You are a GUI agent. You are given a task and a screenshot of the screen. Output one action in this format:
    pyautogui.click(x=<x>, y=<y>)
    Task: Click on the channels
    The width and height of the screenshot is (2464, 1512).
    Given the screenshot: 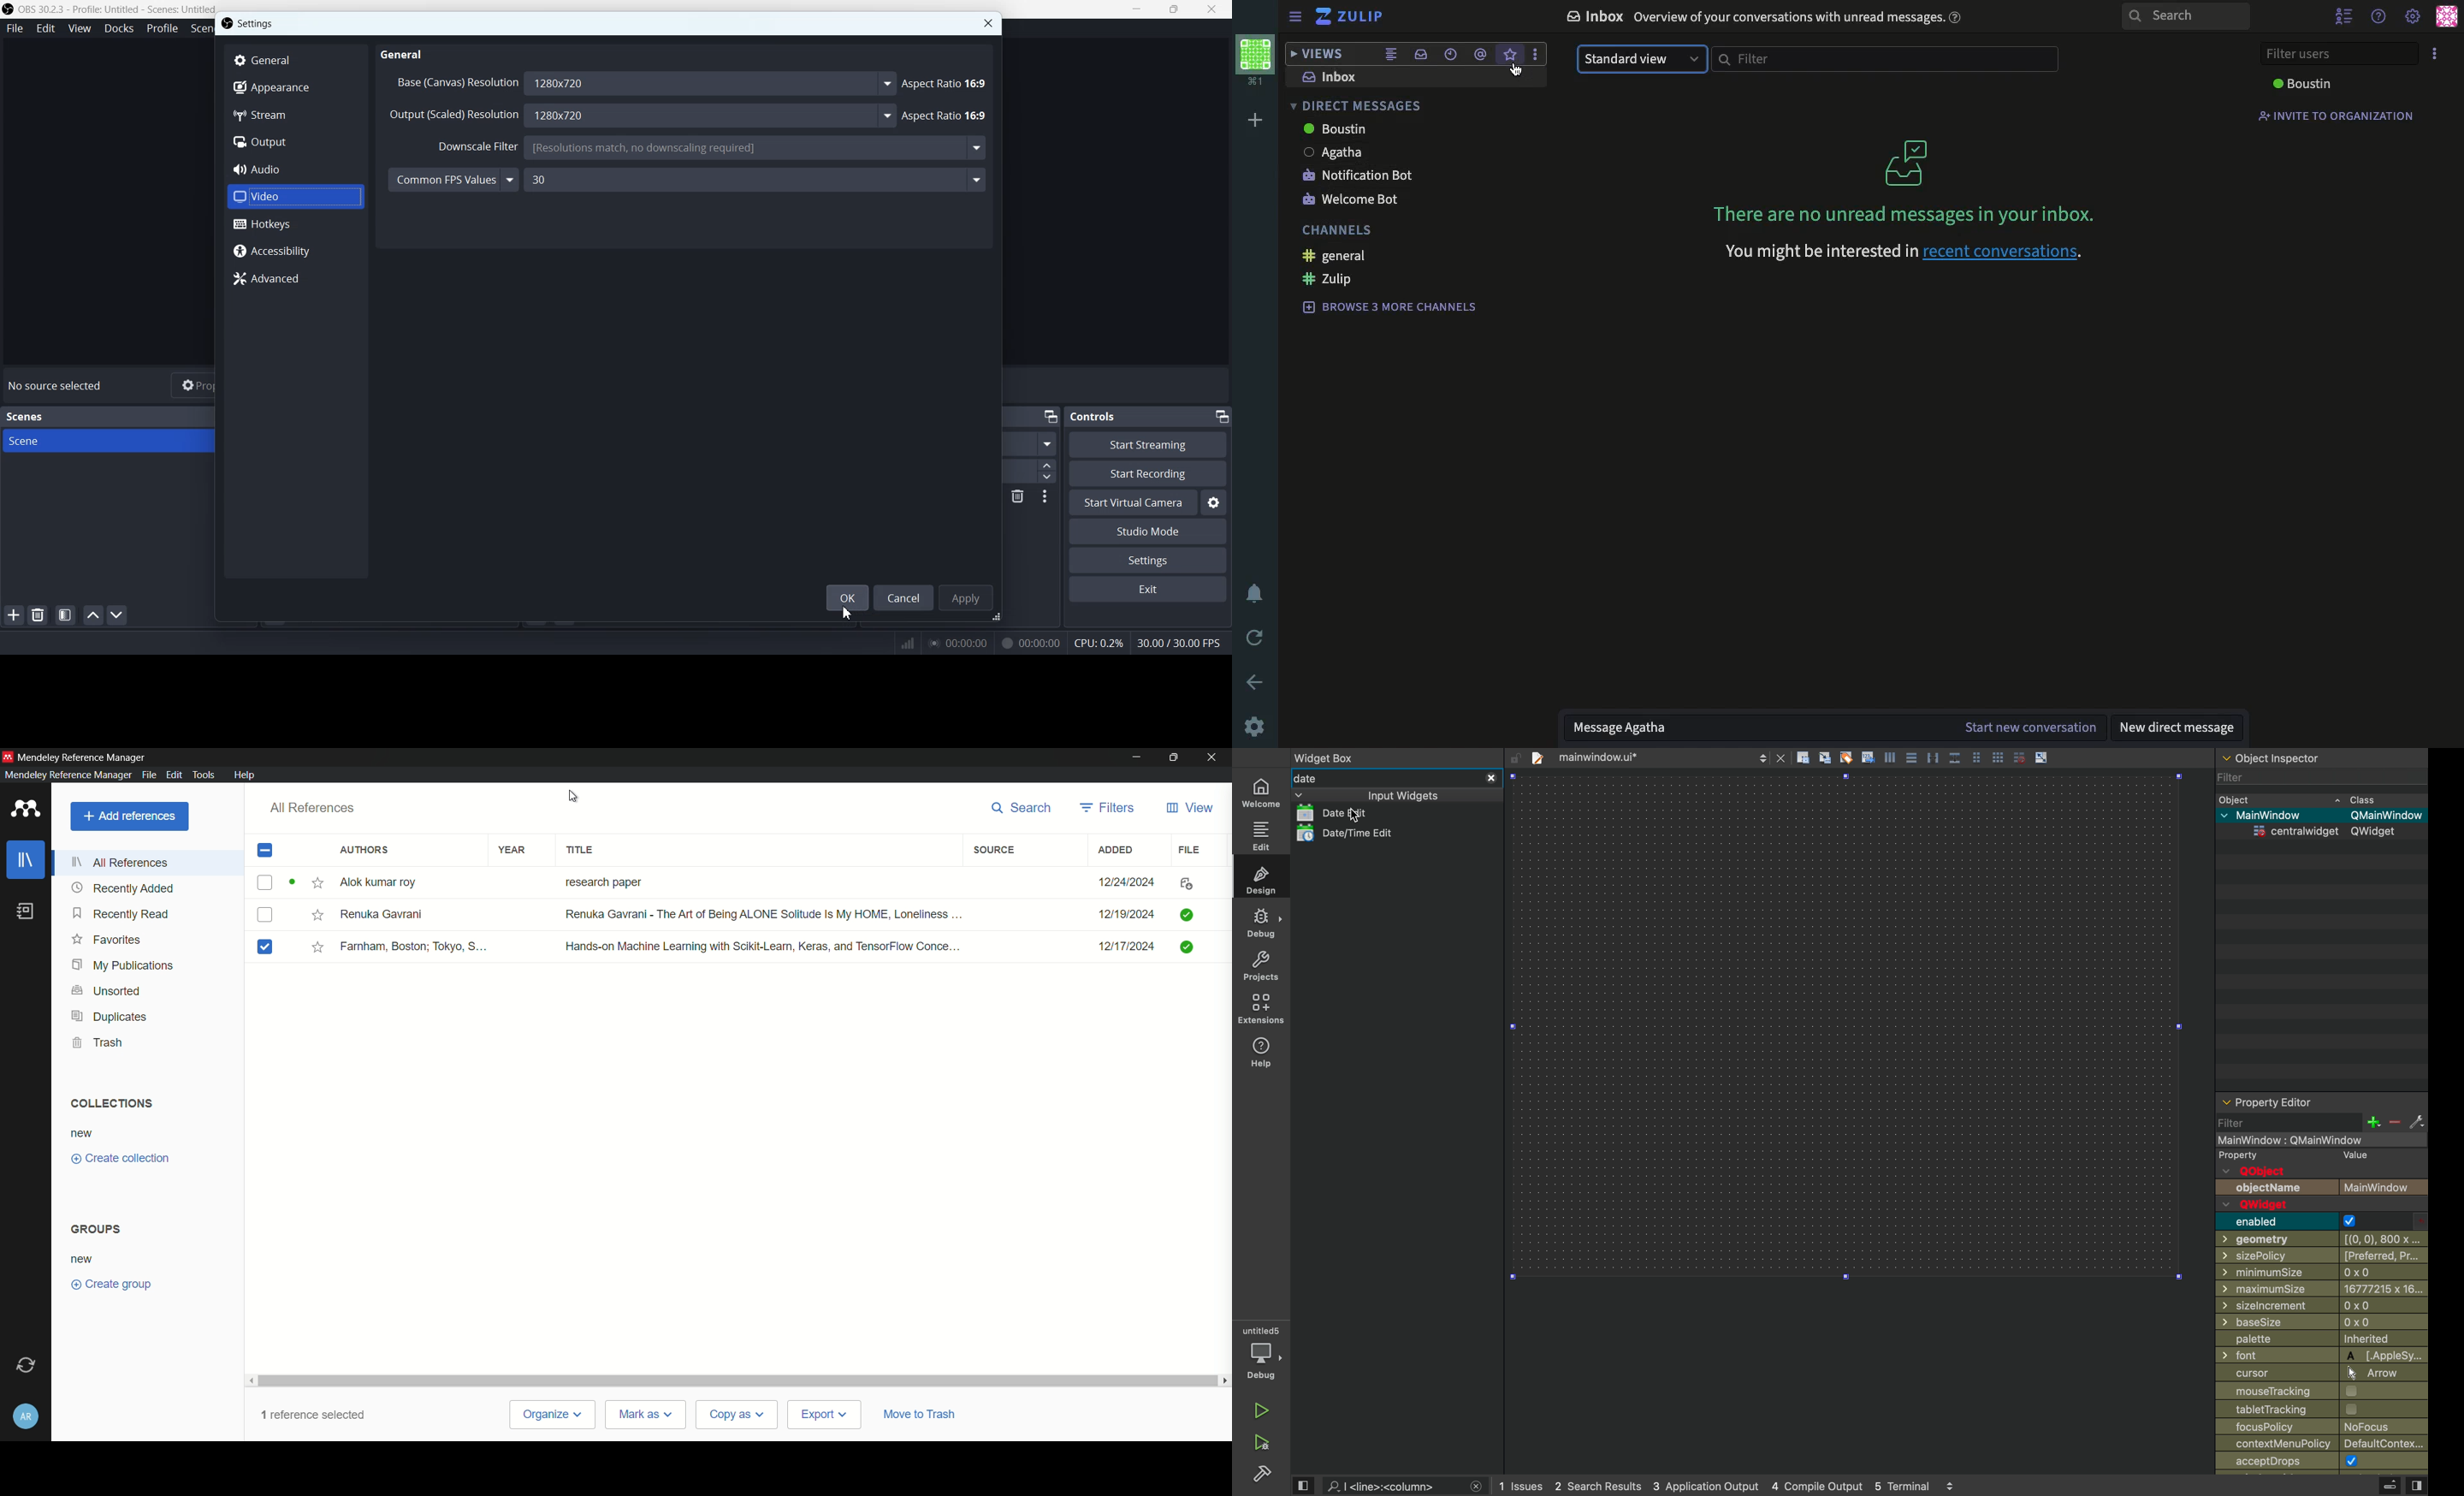 What is the action you would take?
    pyautogui.click(x=1333, y=230)
    